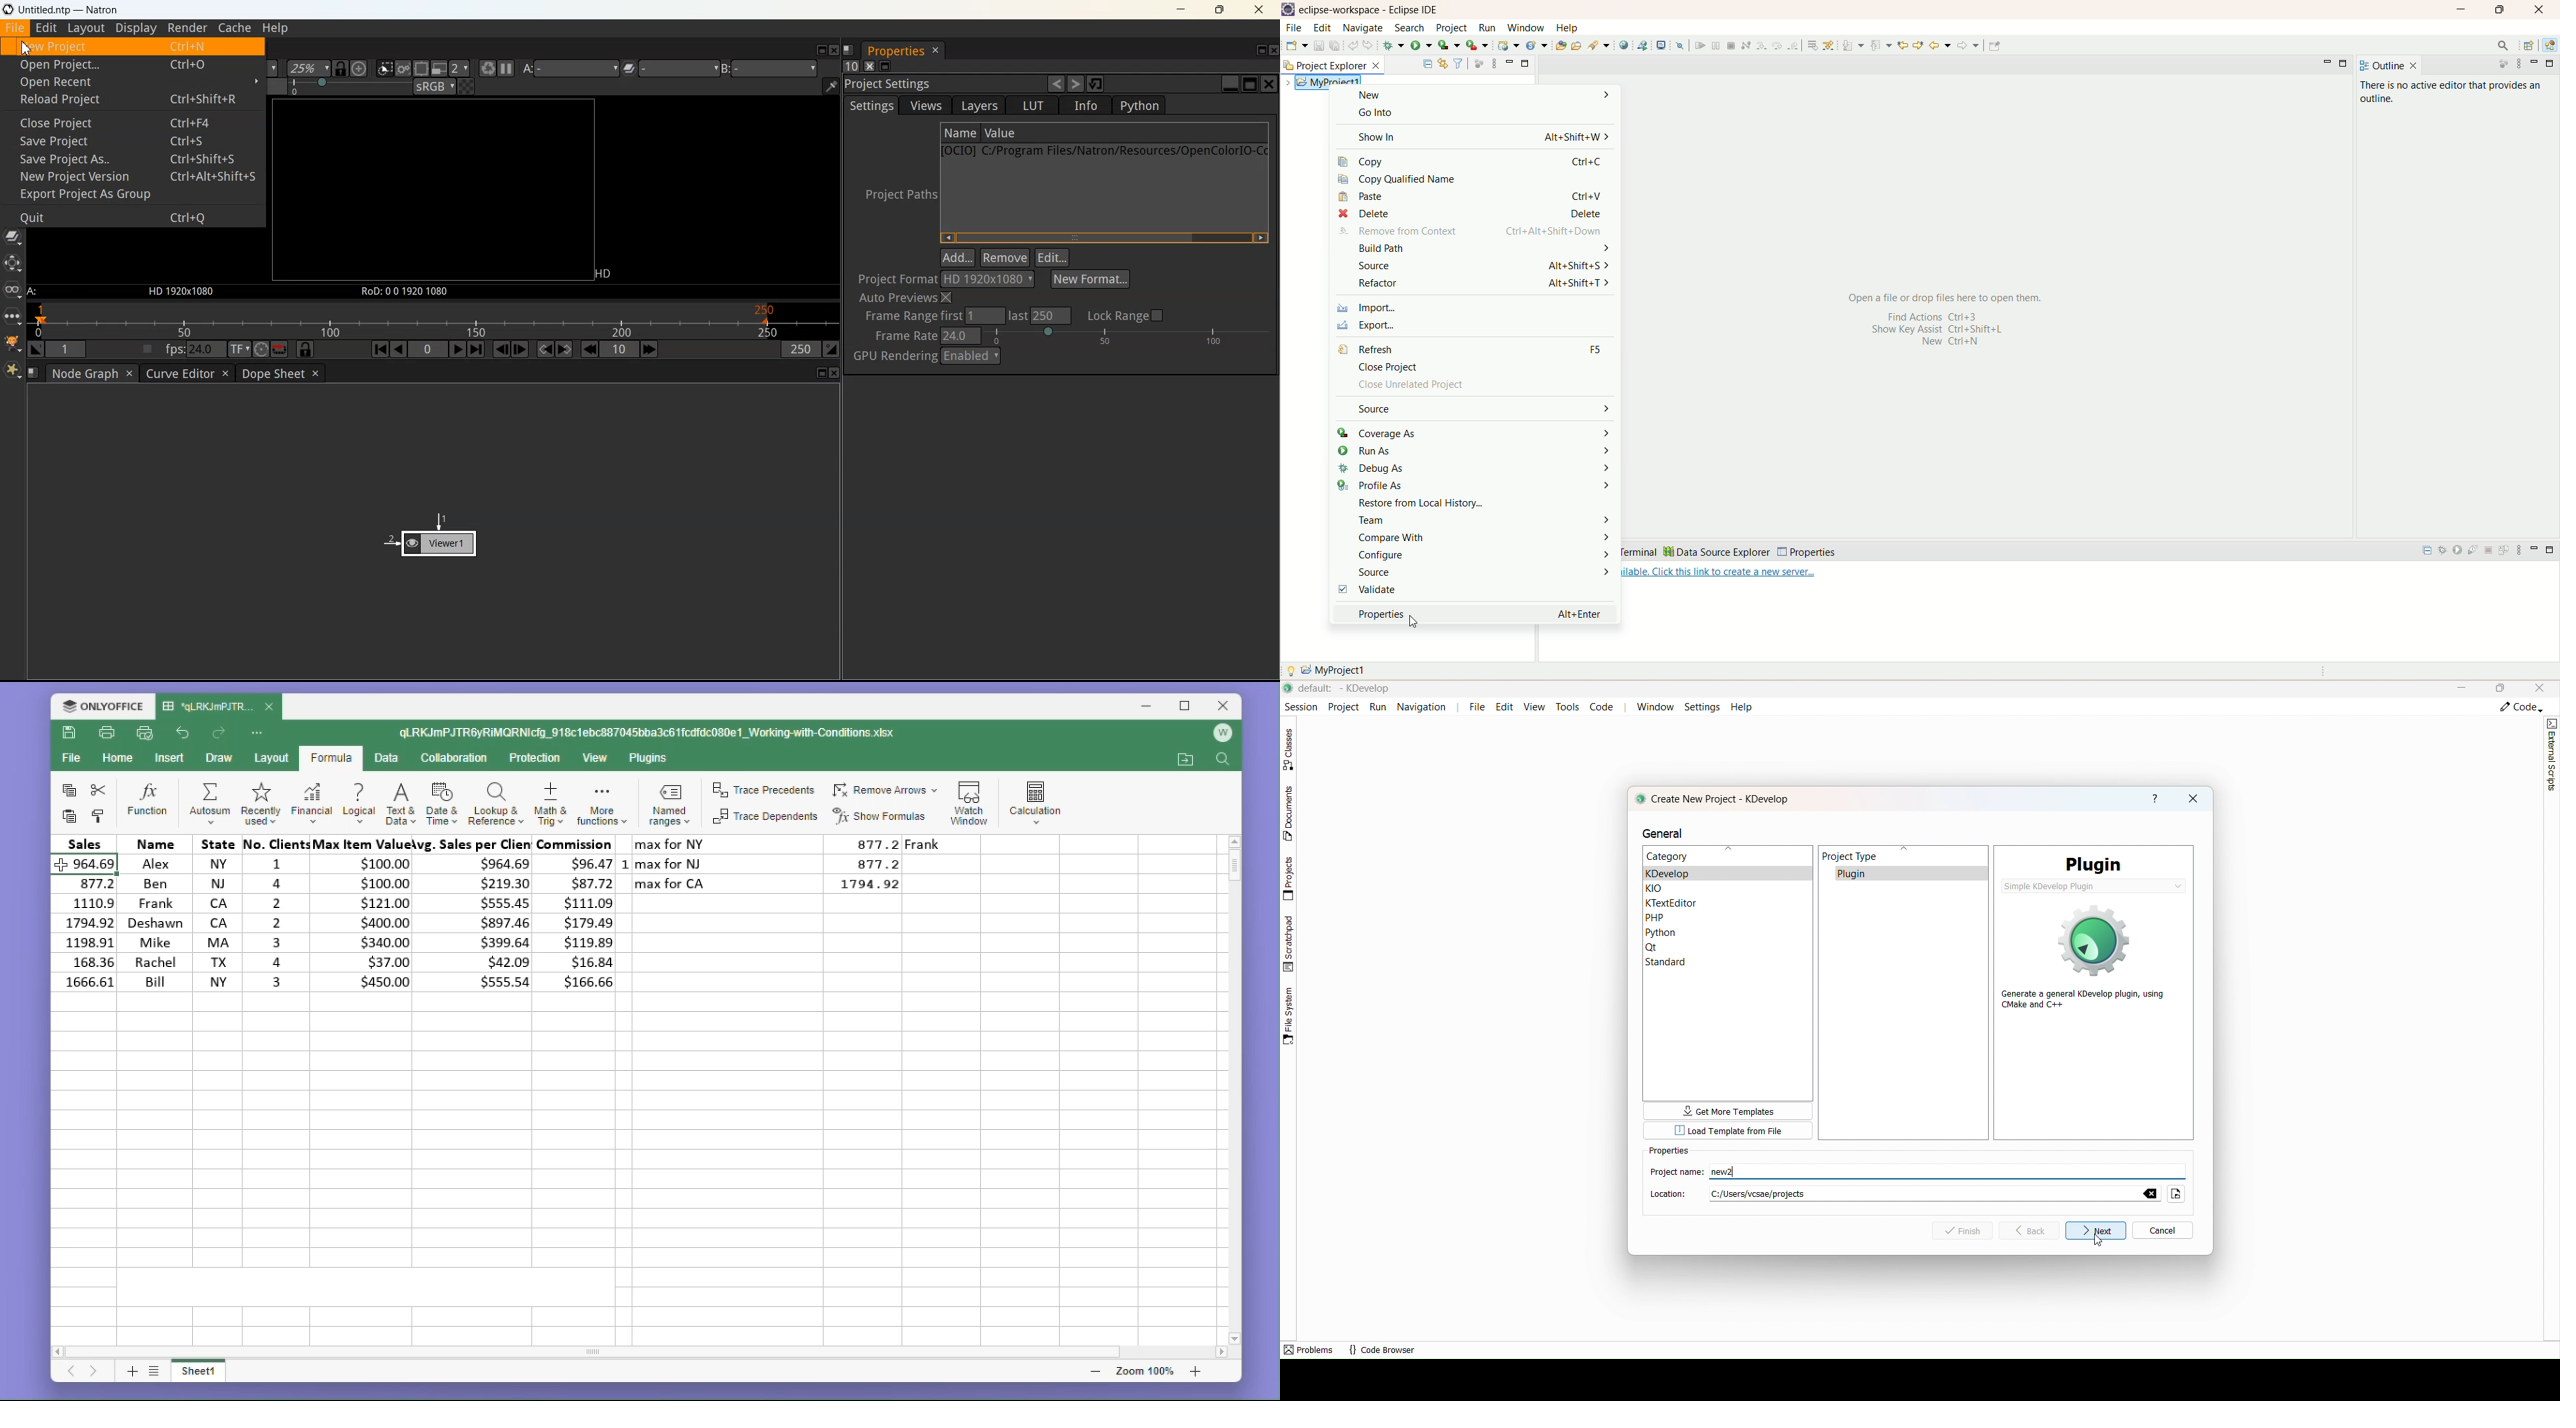 The height and width of the screenshot is (1428, 2576). Describe the element at coordinates (2192, 799) in the screenshot. I see `close` at that location.